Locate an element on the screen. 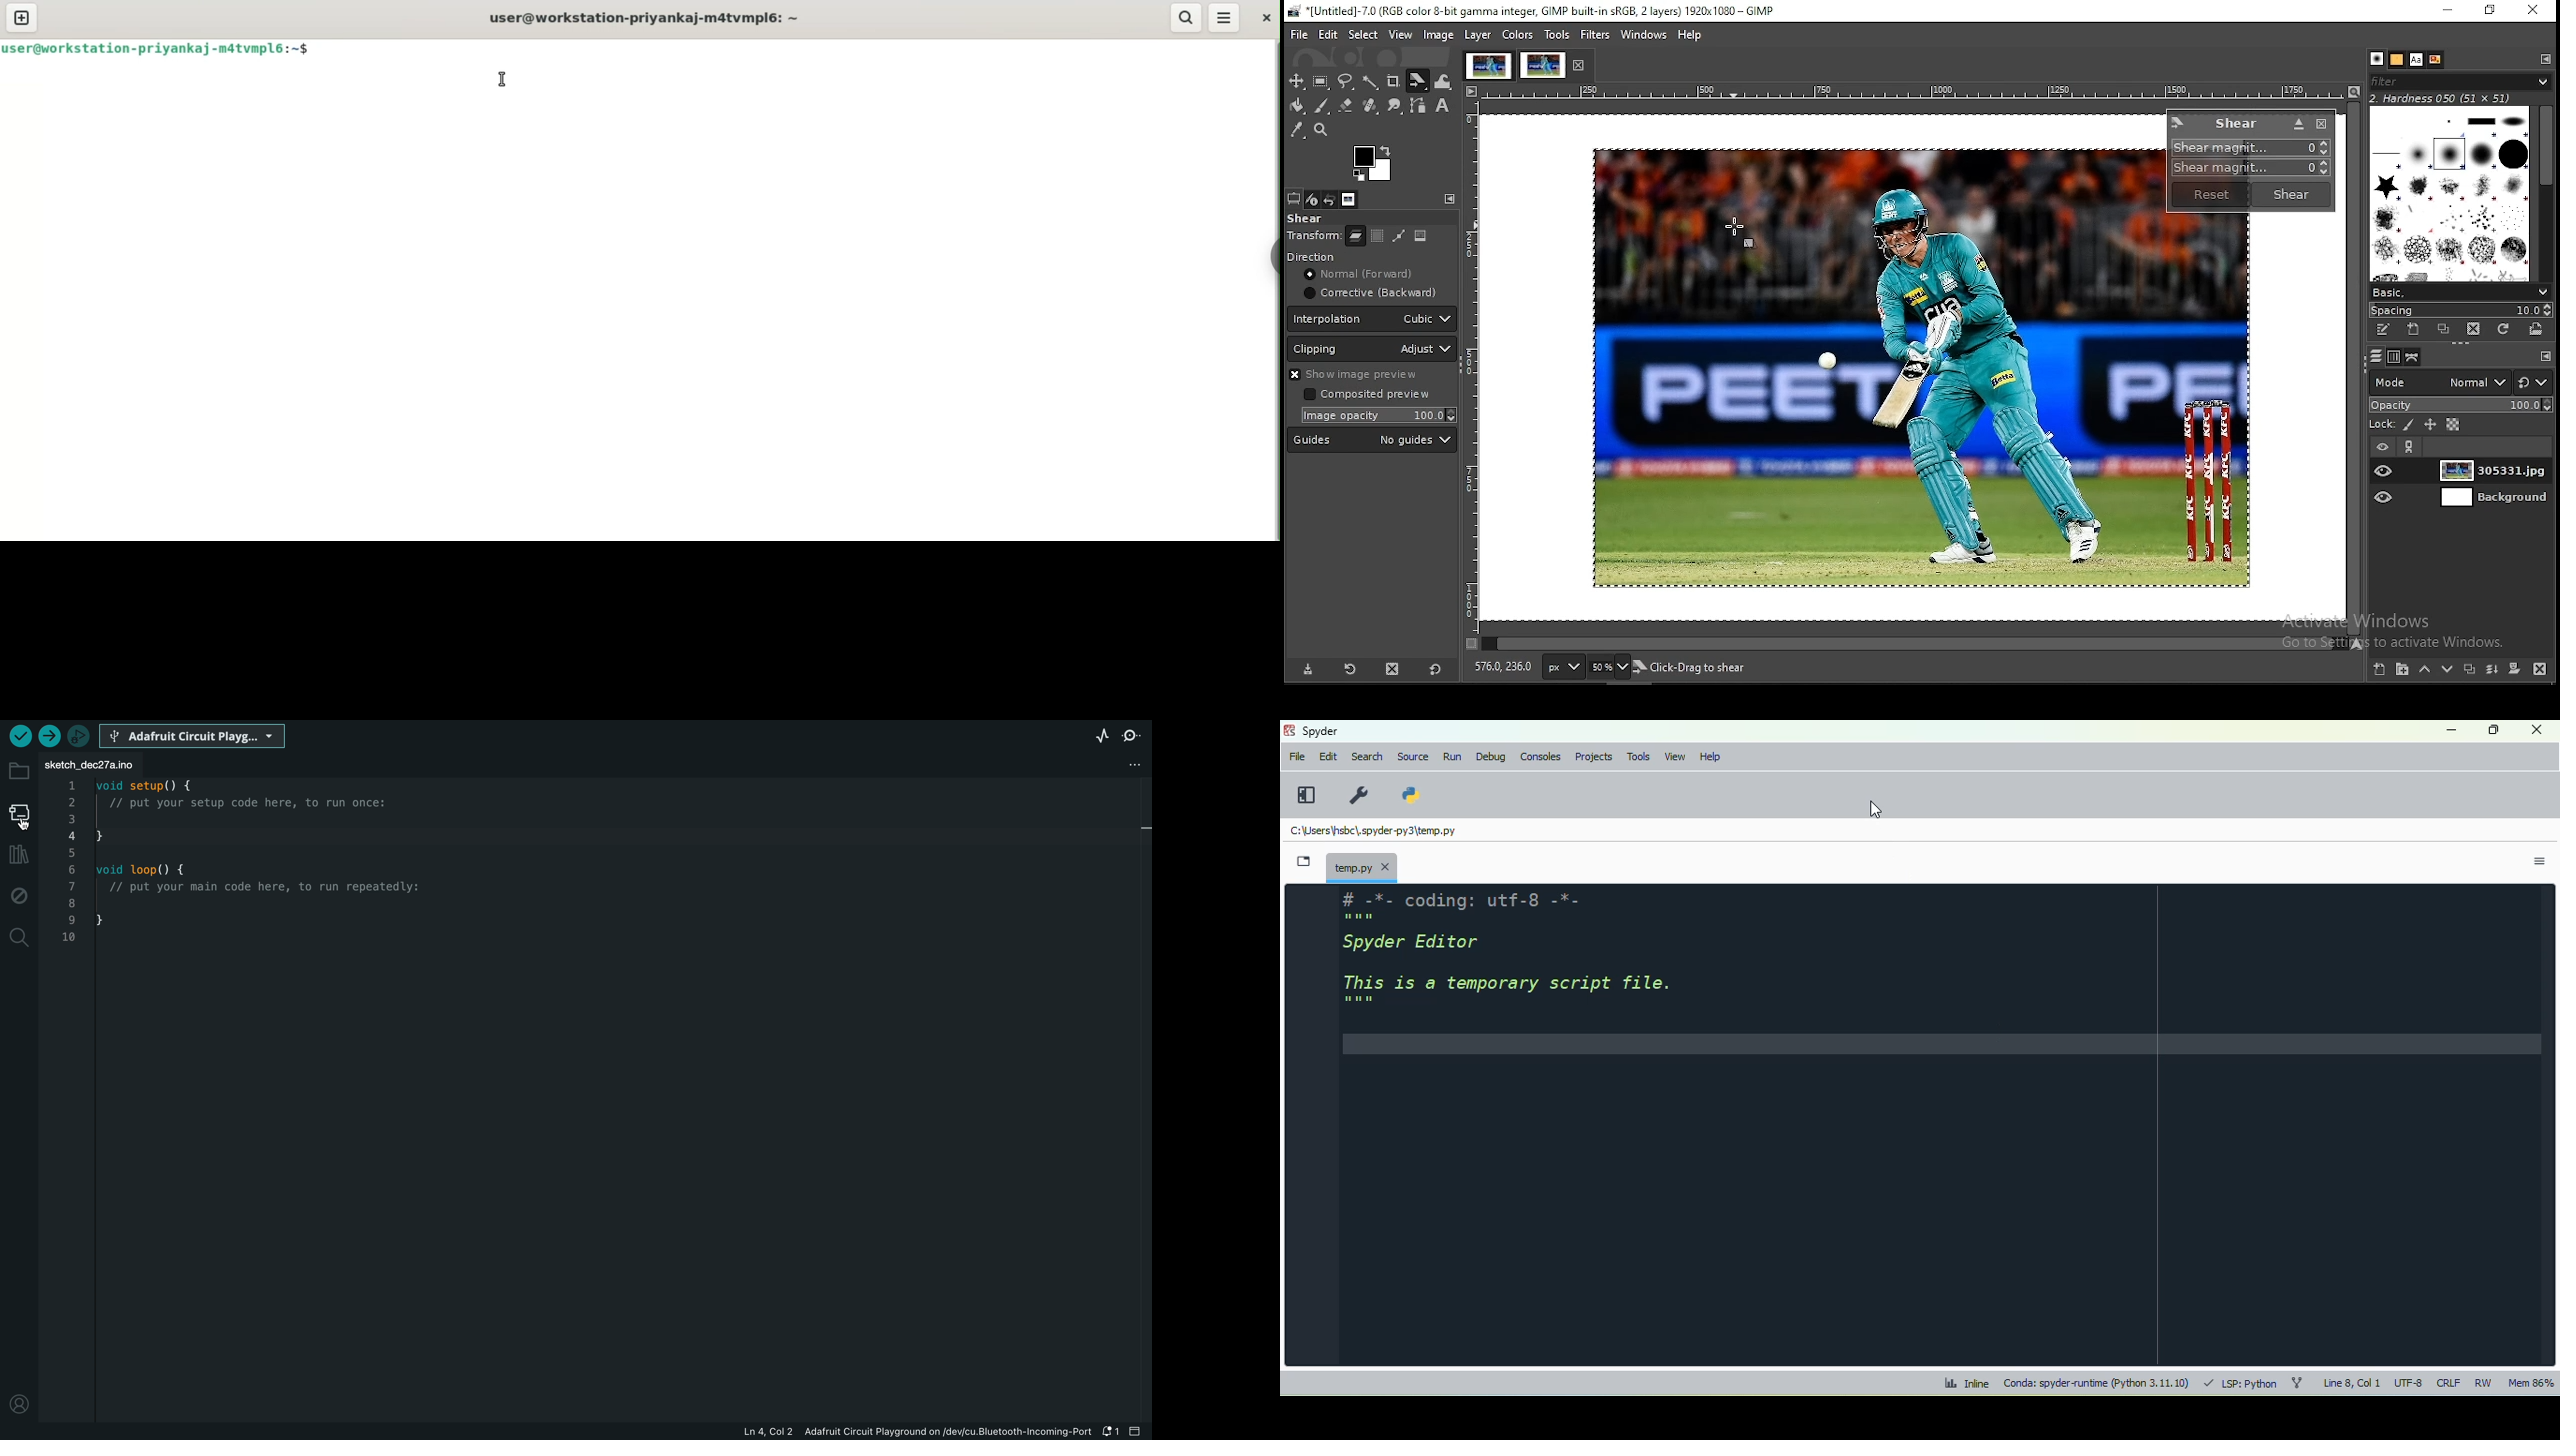  delete layer is located at coordinates (2541, 669).